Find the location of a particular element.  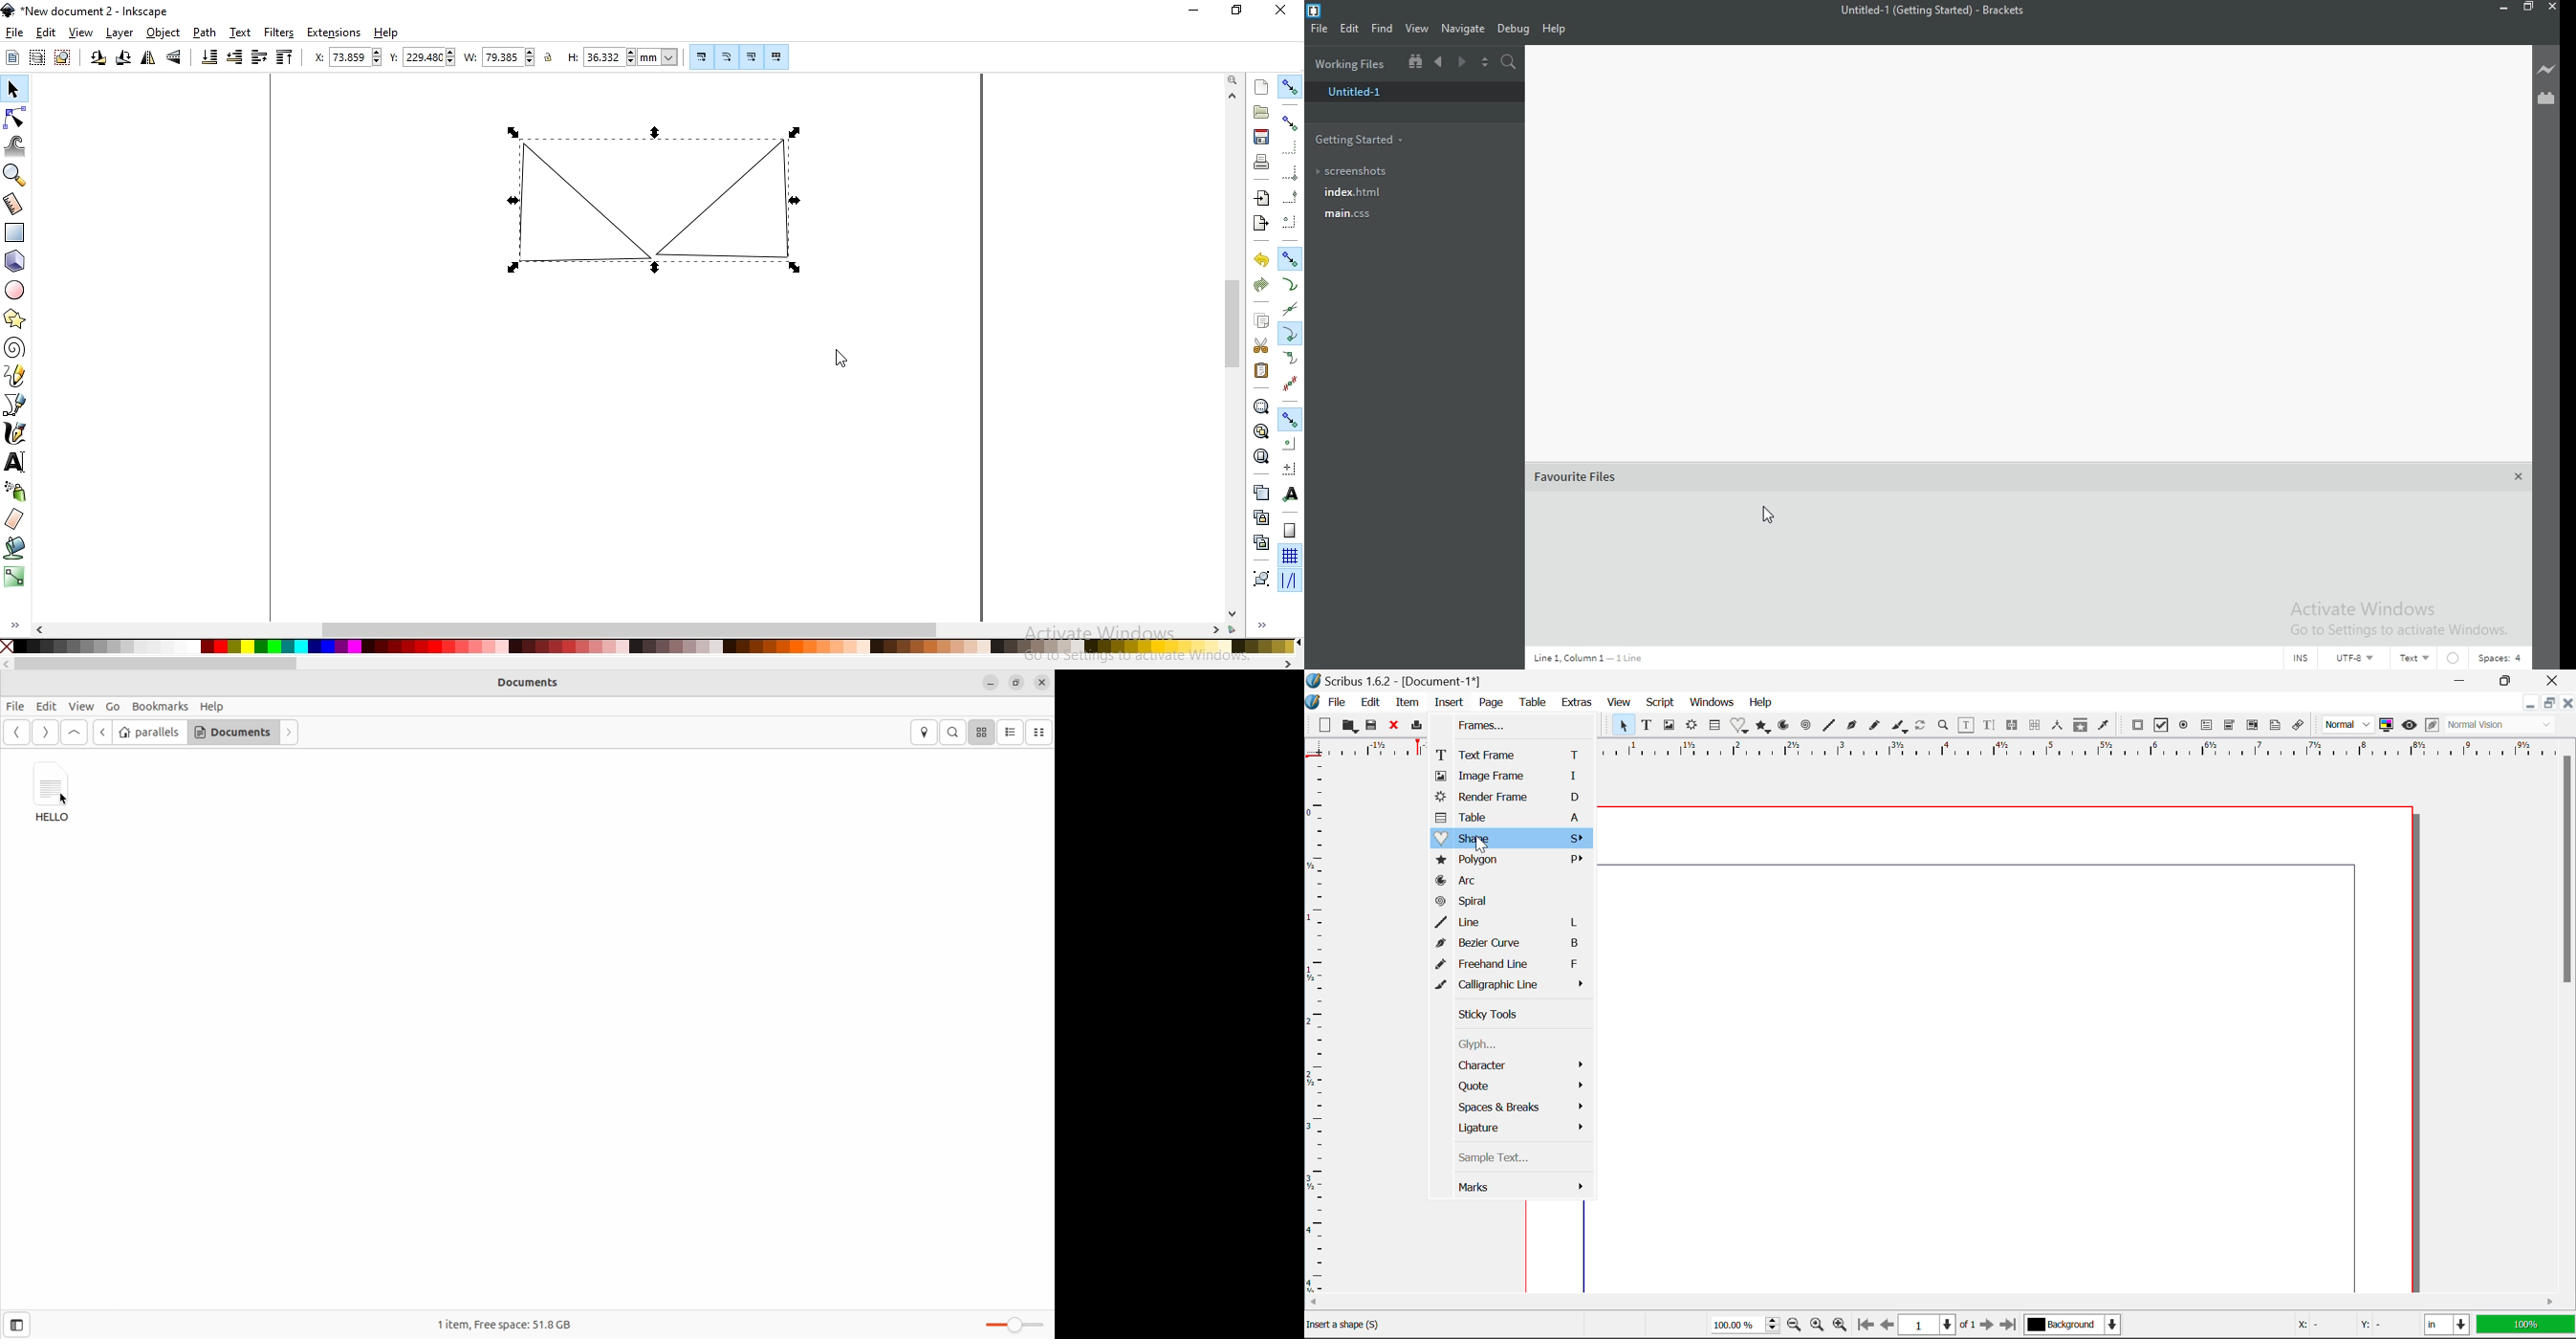

minimize is located at coordinates (1197, 11).